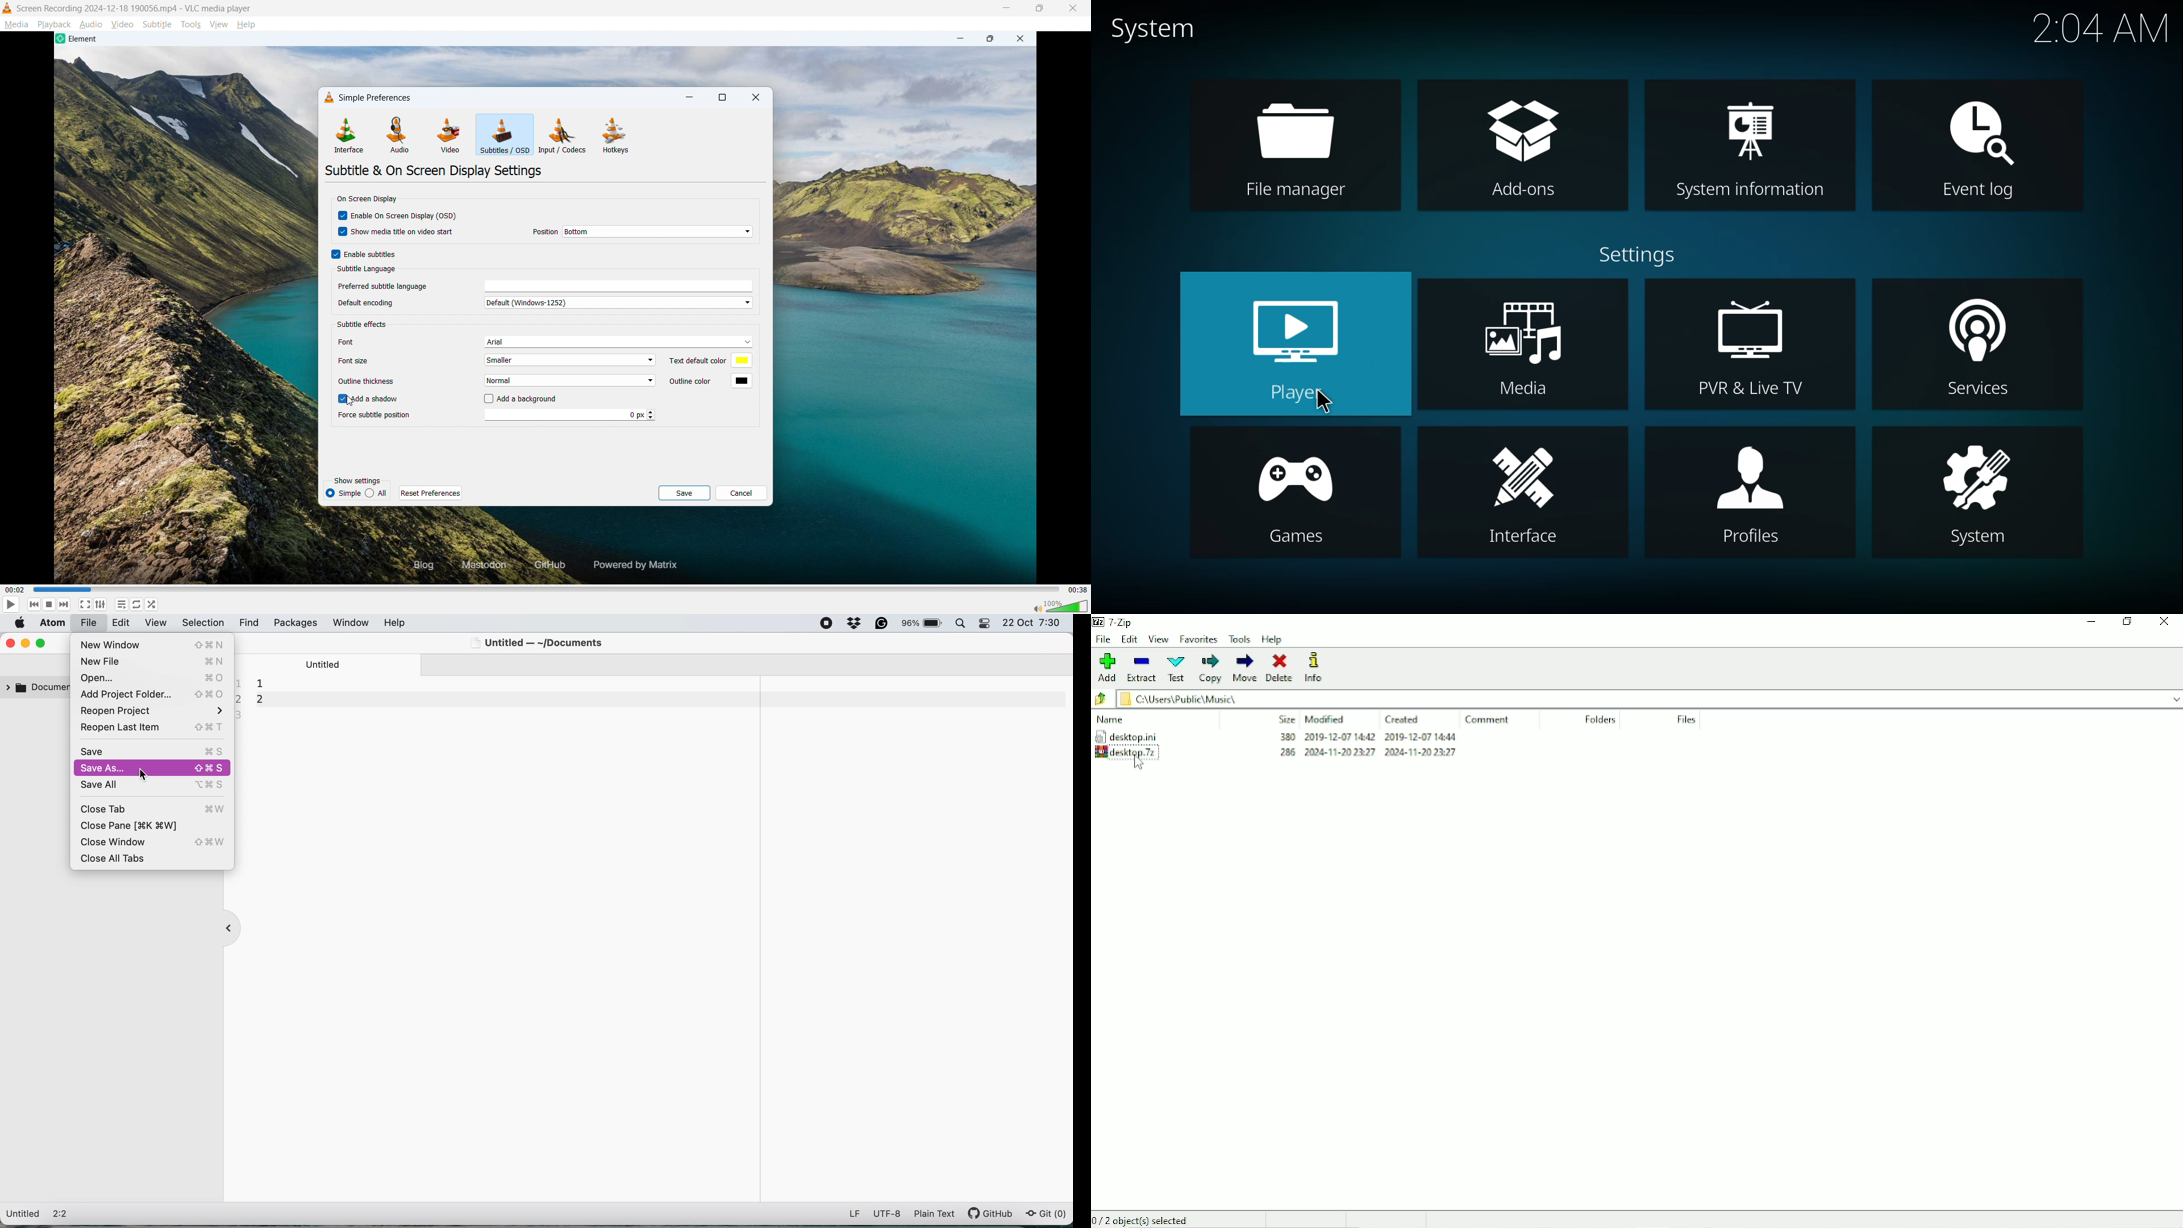 Image resolution: width=2184 pixels, height=1232 pixels. Describe the element at coordinates (1684, 719) in the screenshot. I see `Files` at that location.